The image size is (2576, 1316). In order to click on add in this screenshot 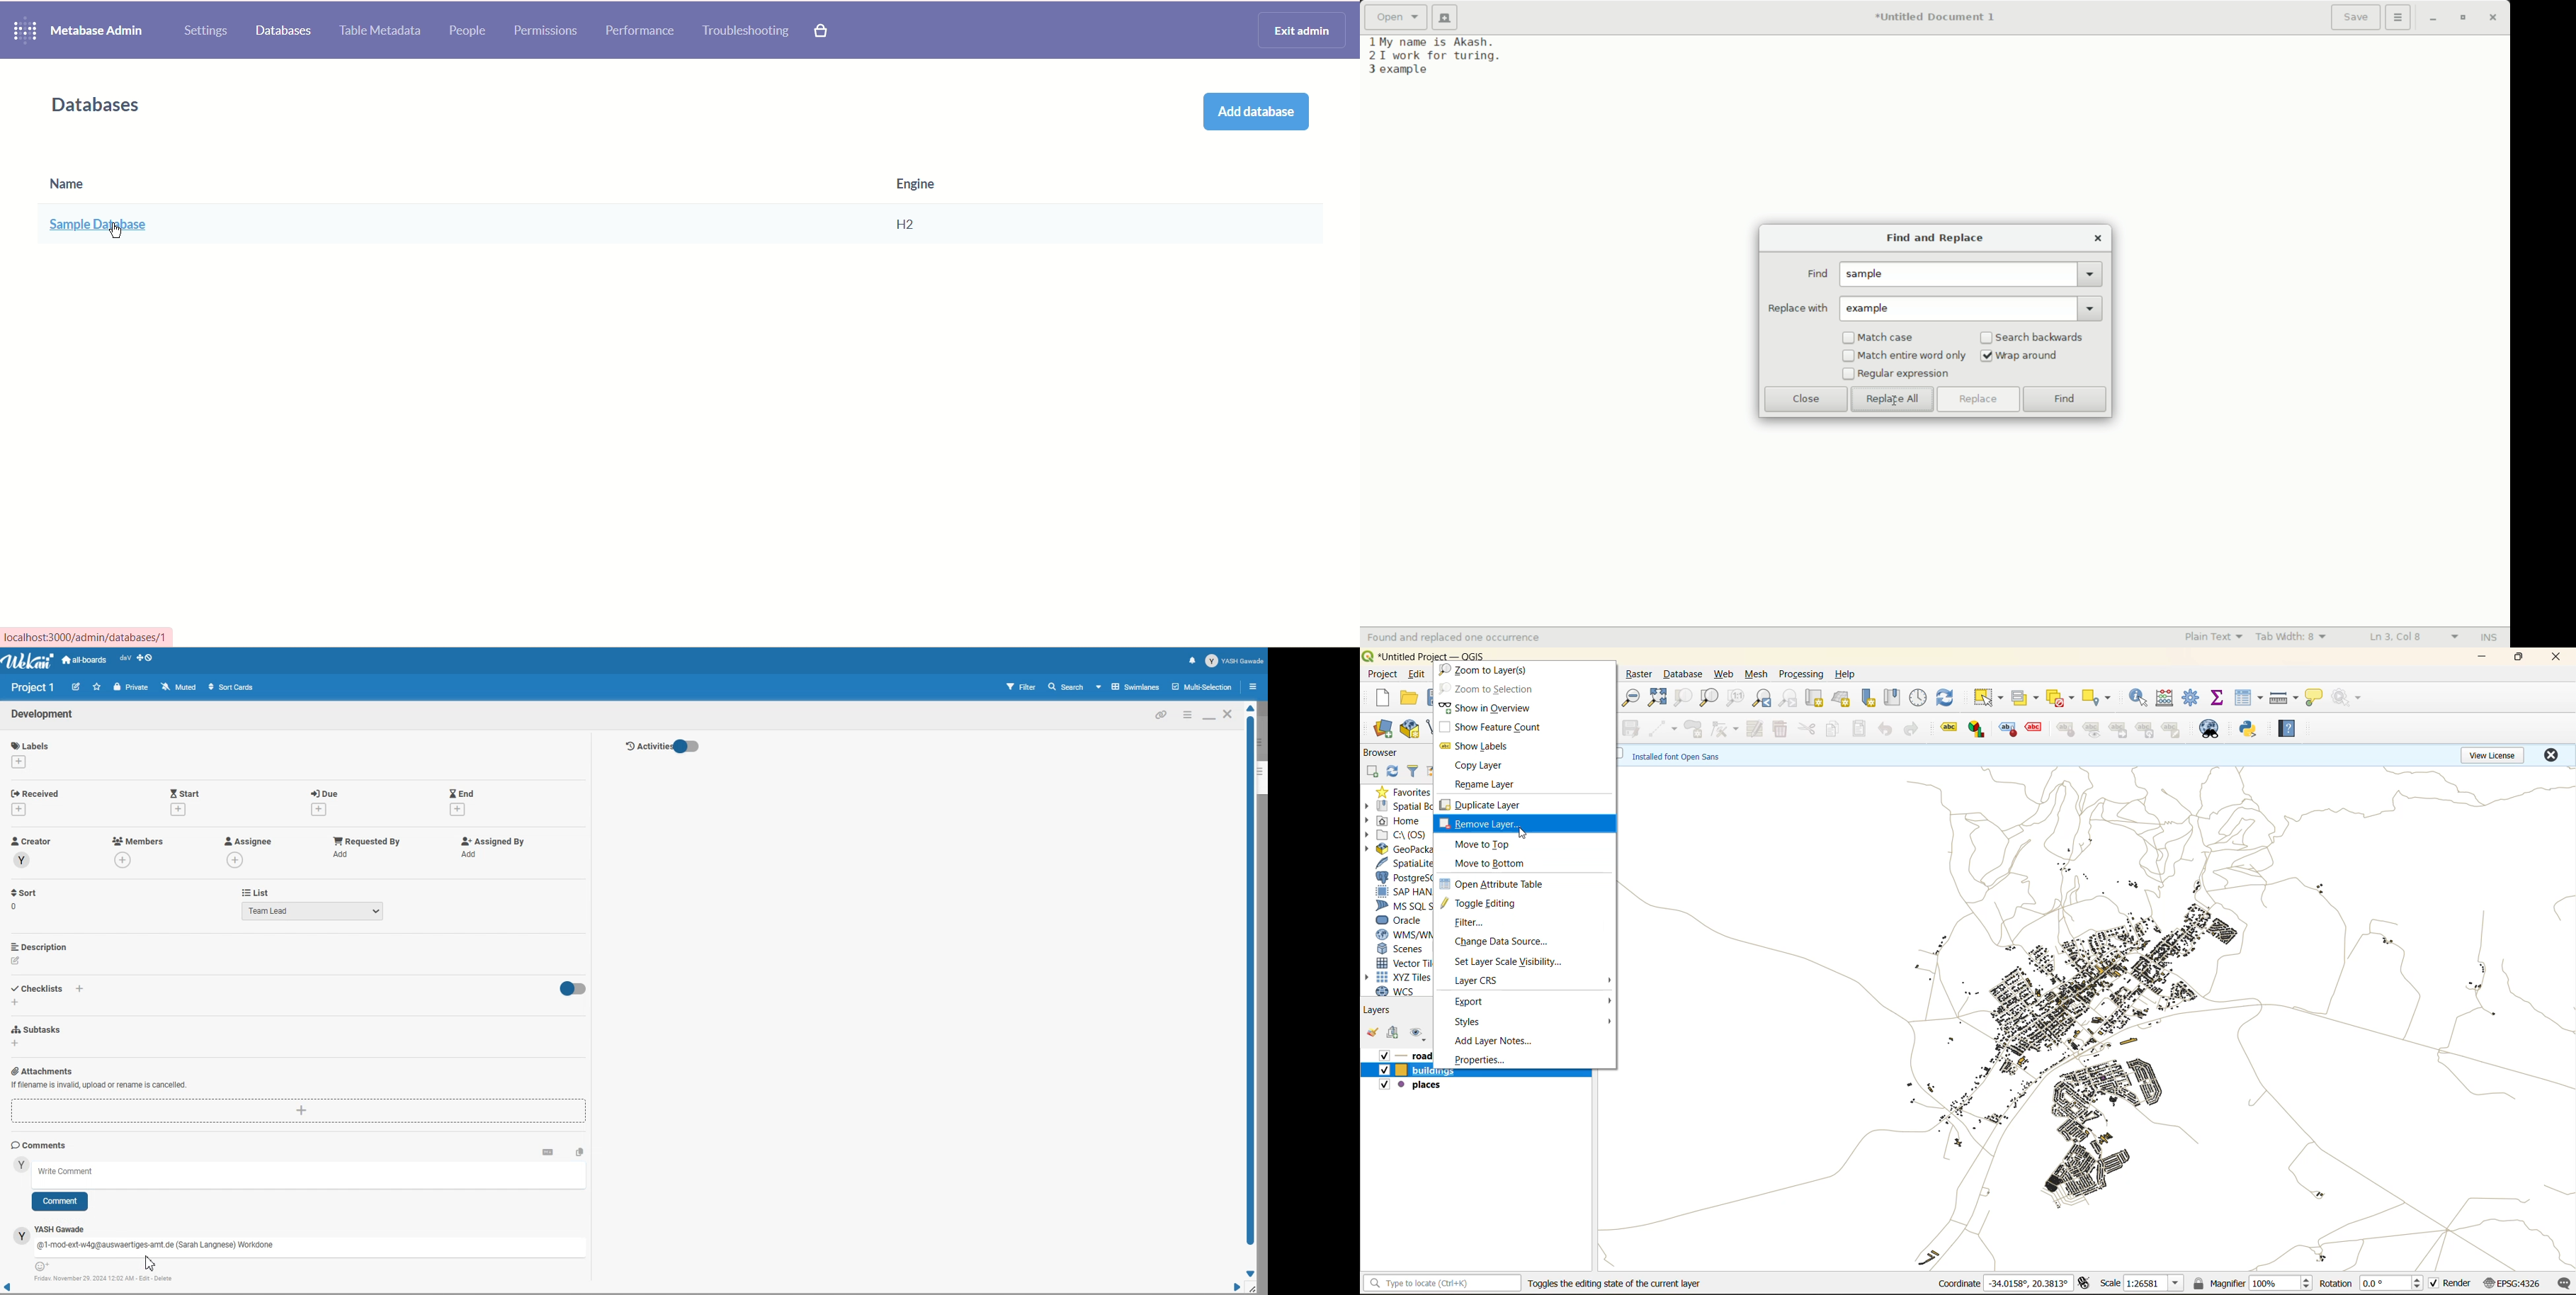, I will do `click(343, 854)`.